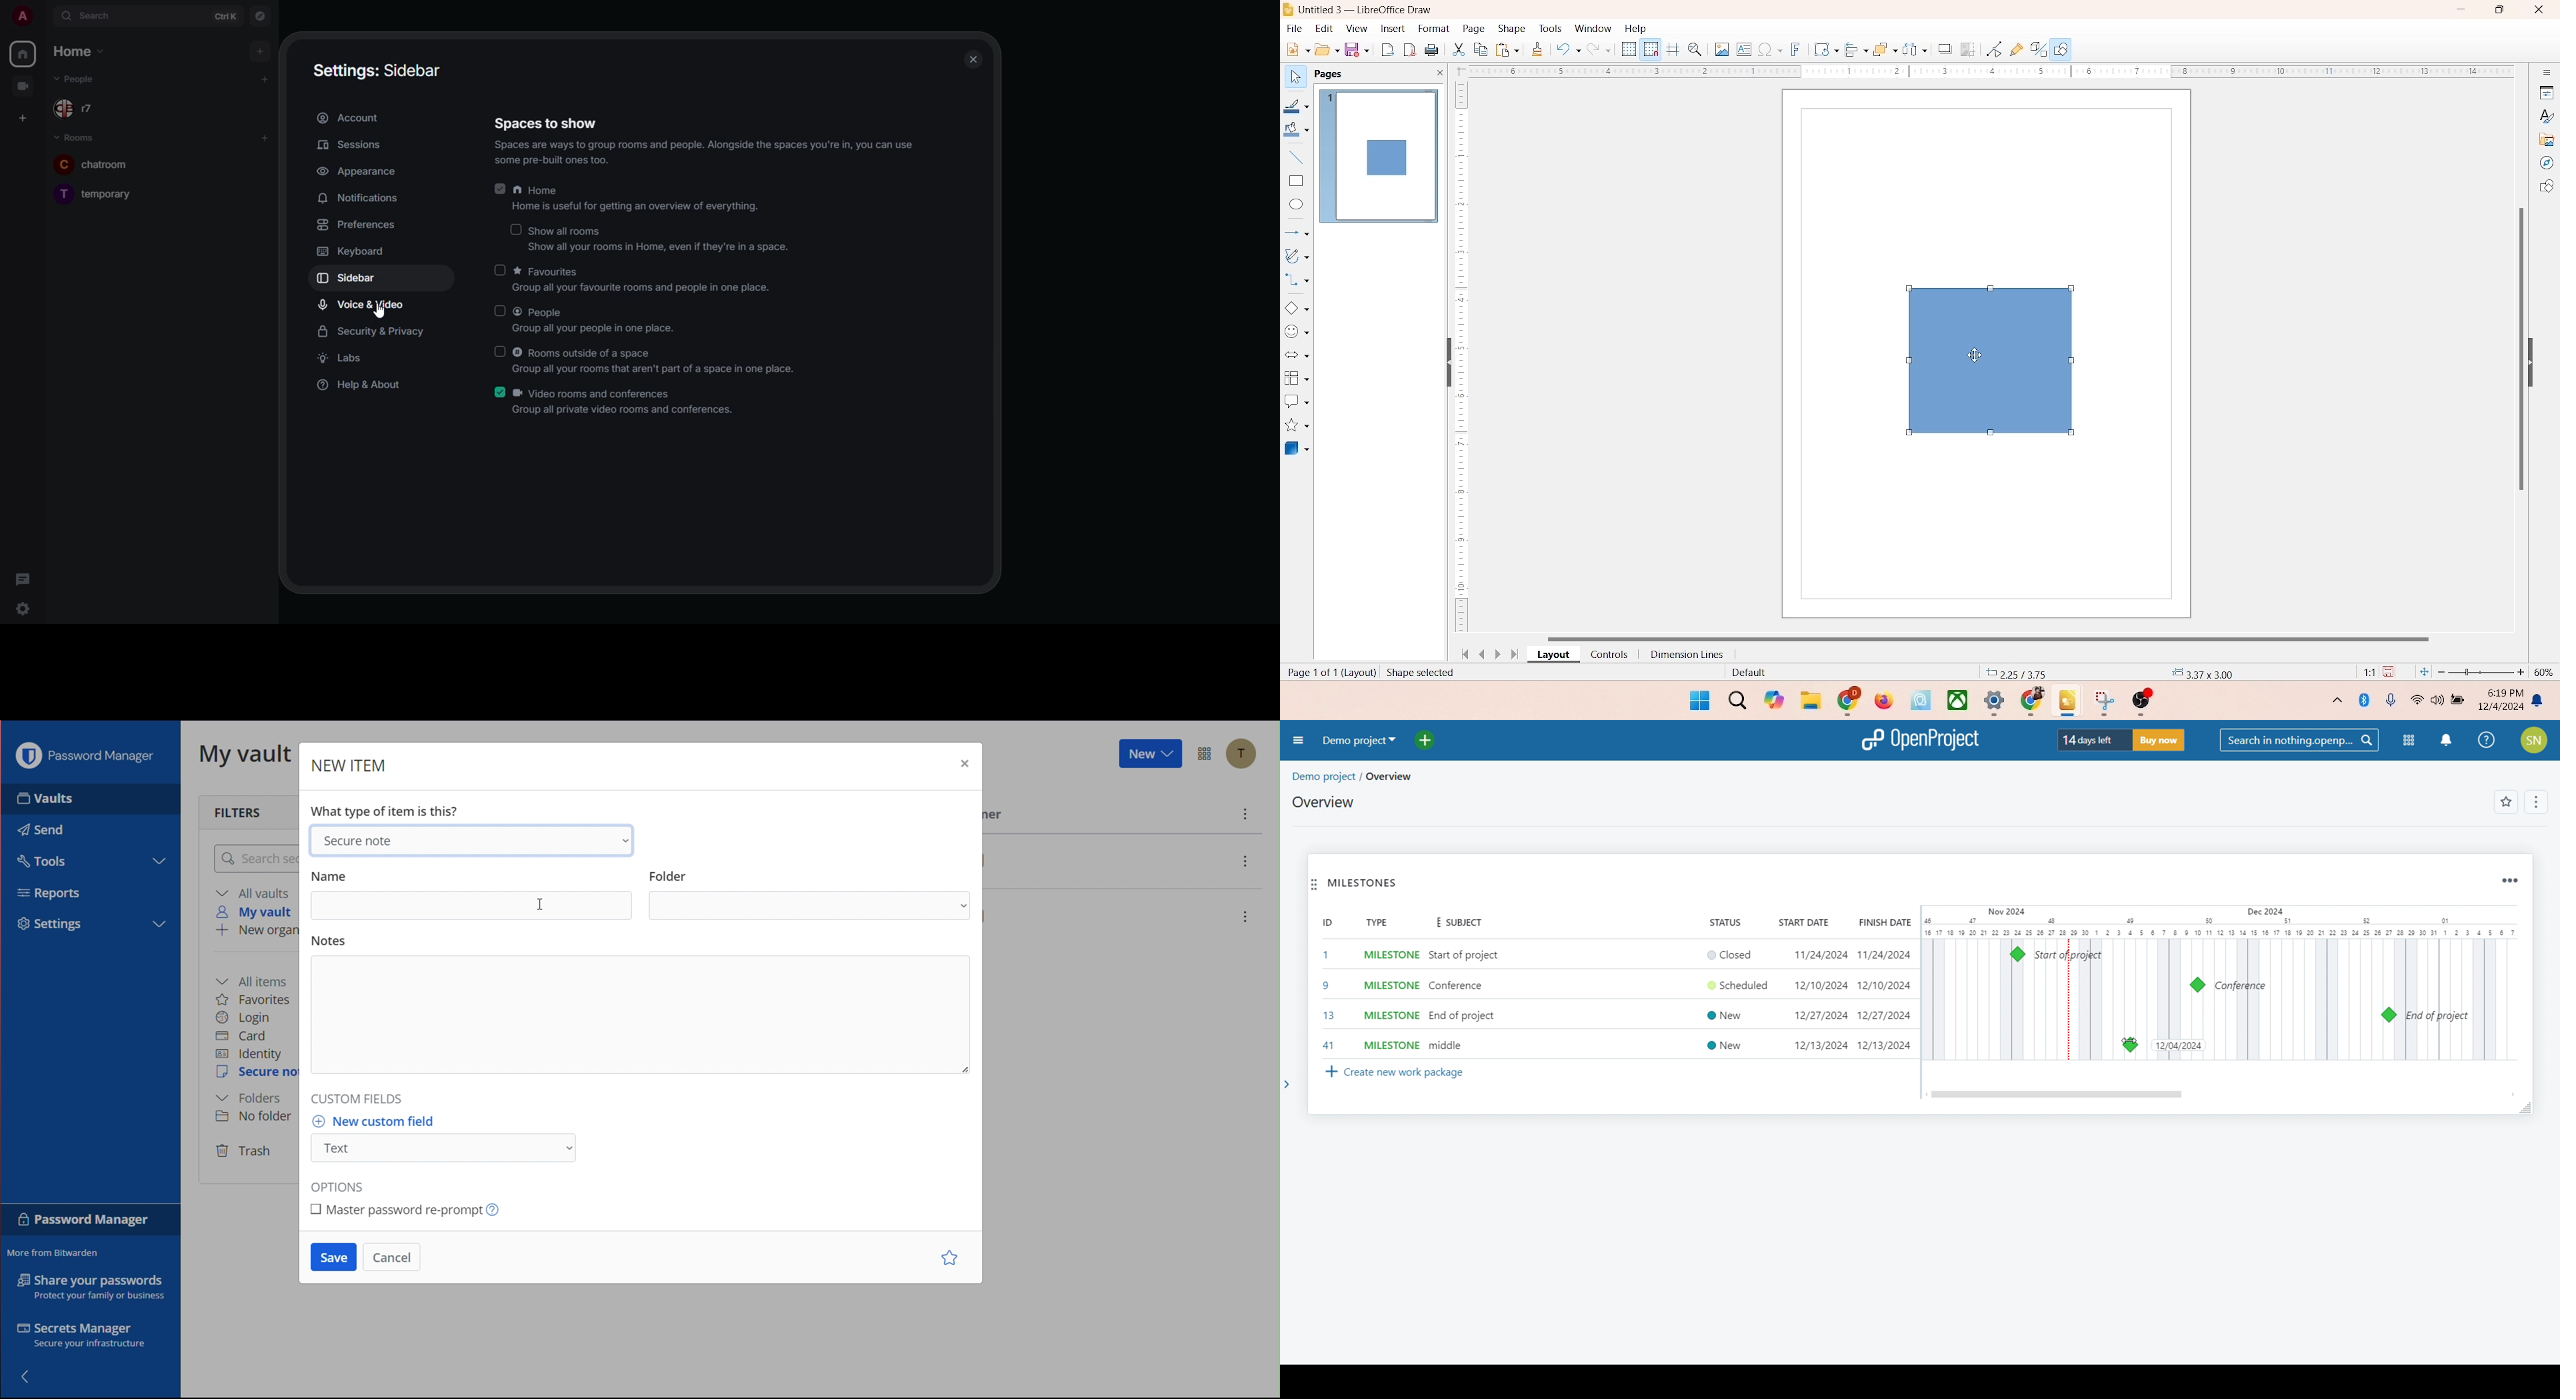  I want to click on draw function, so click(2063, 49).